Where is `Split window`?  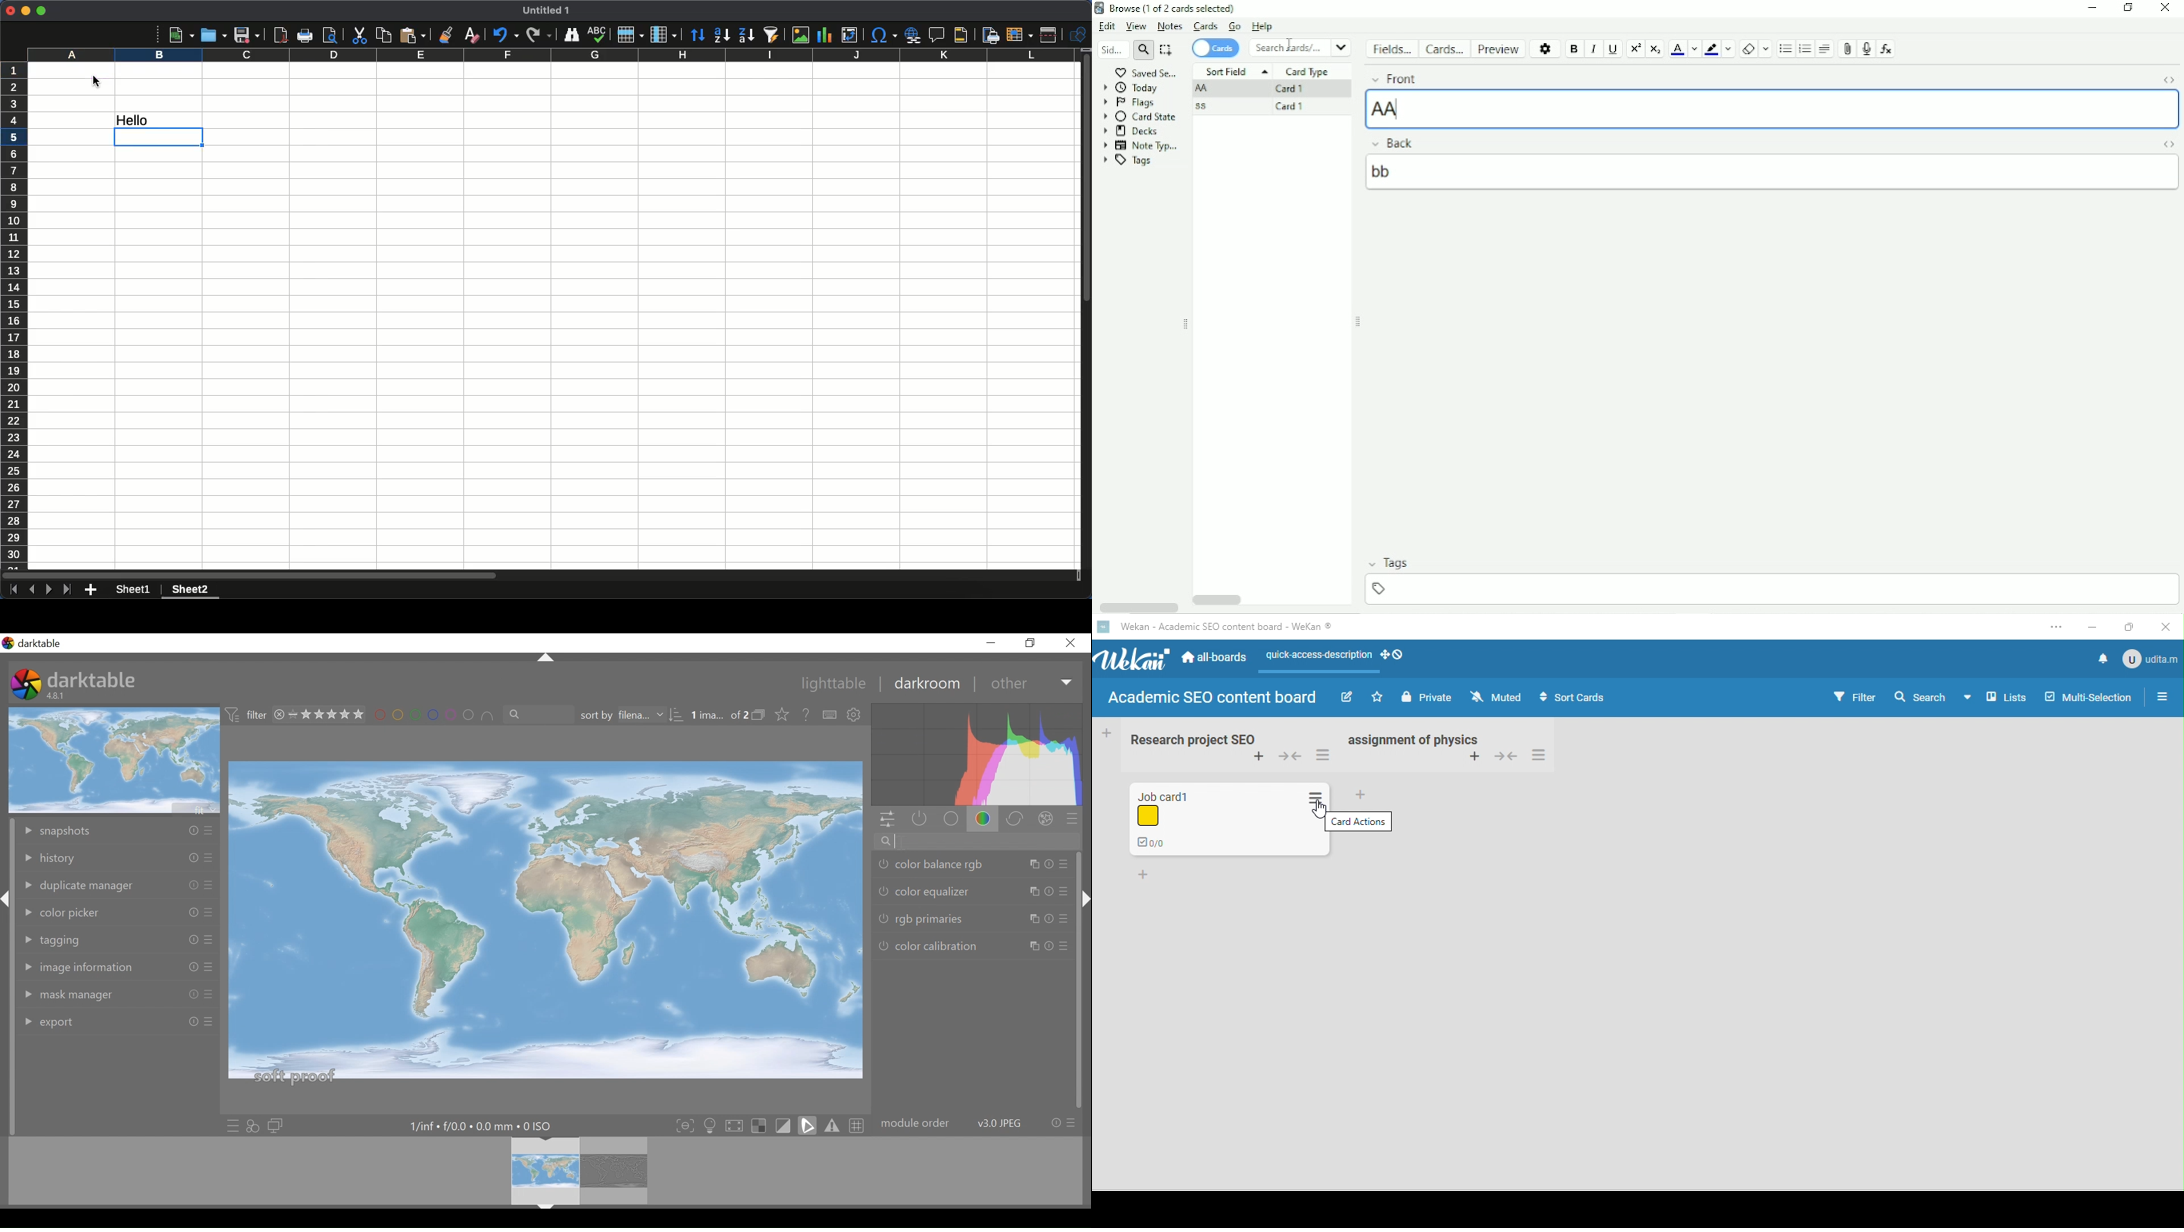
Split window is located at coordinates (1052, 35).